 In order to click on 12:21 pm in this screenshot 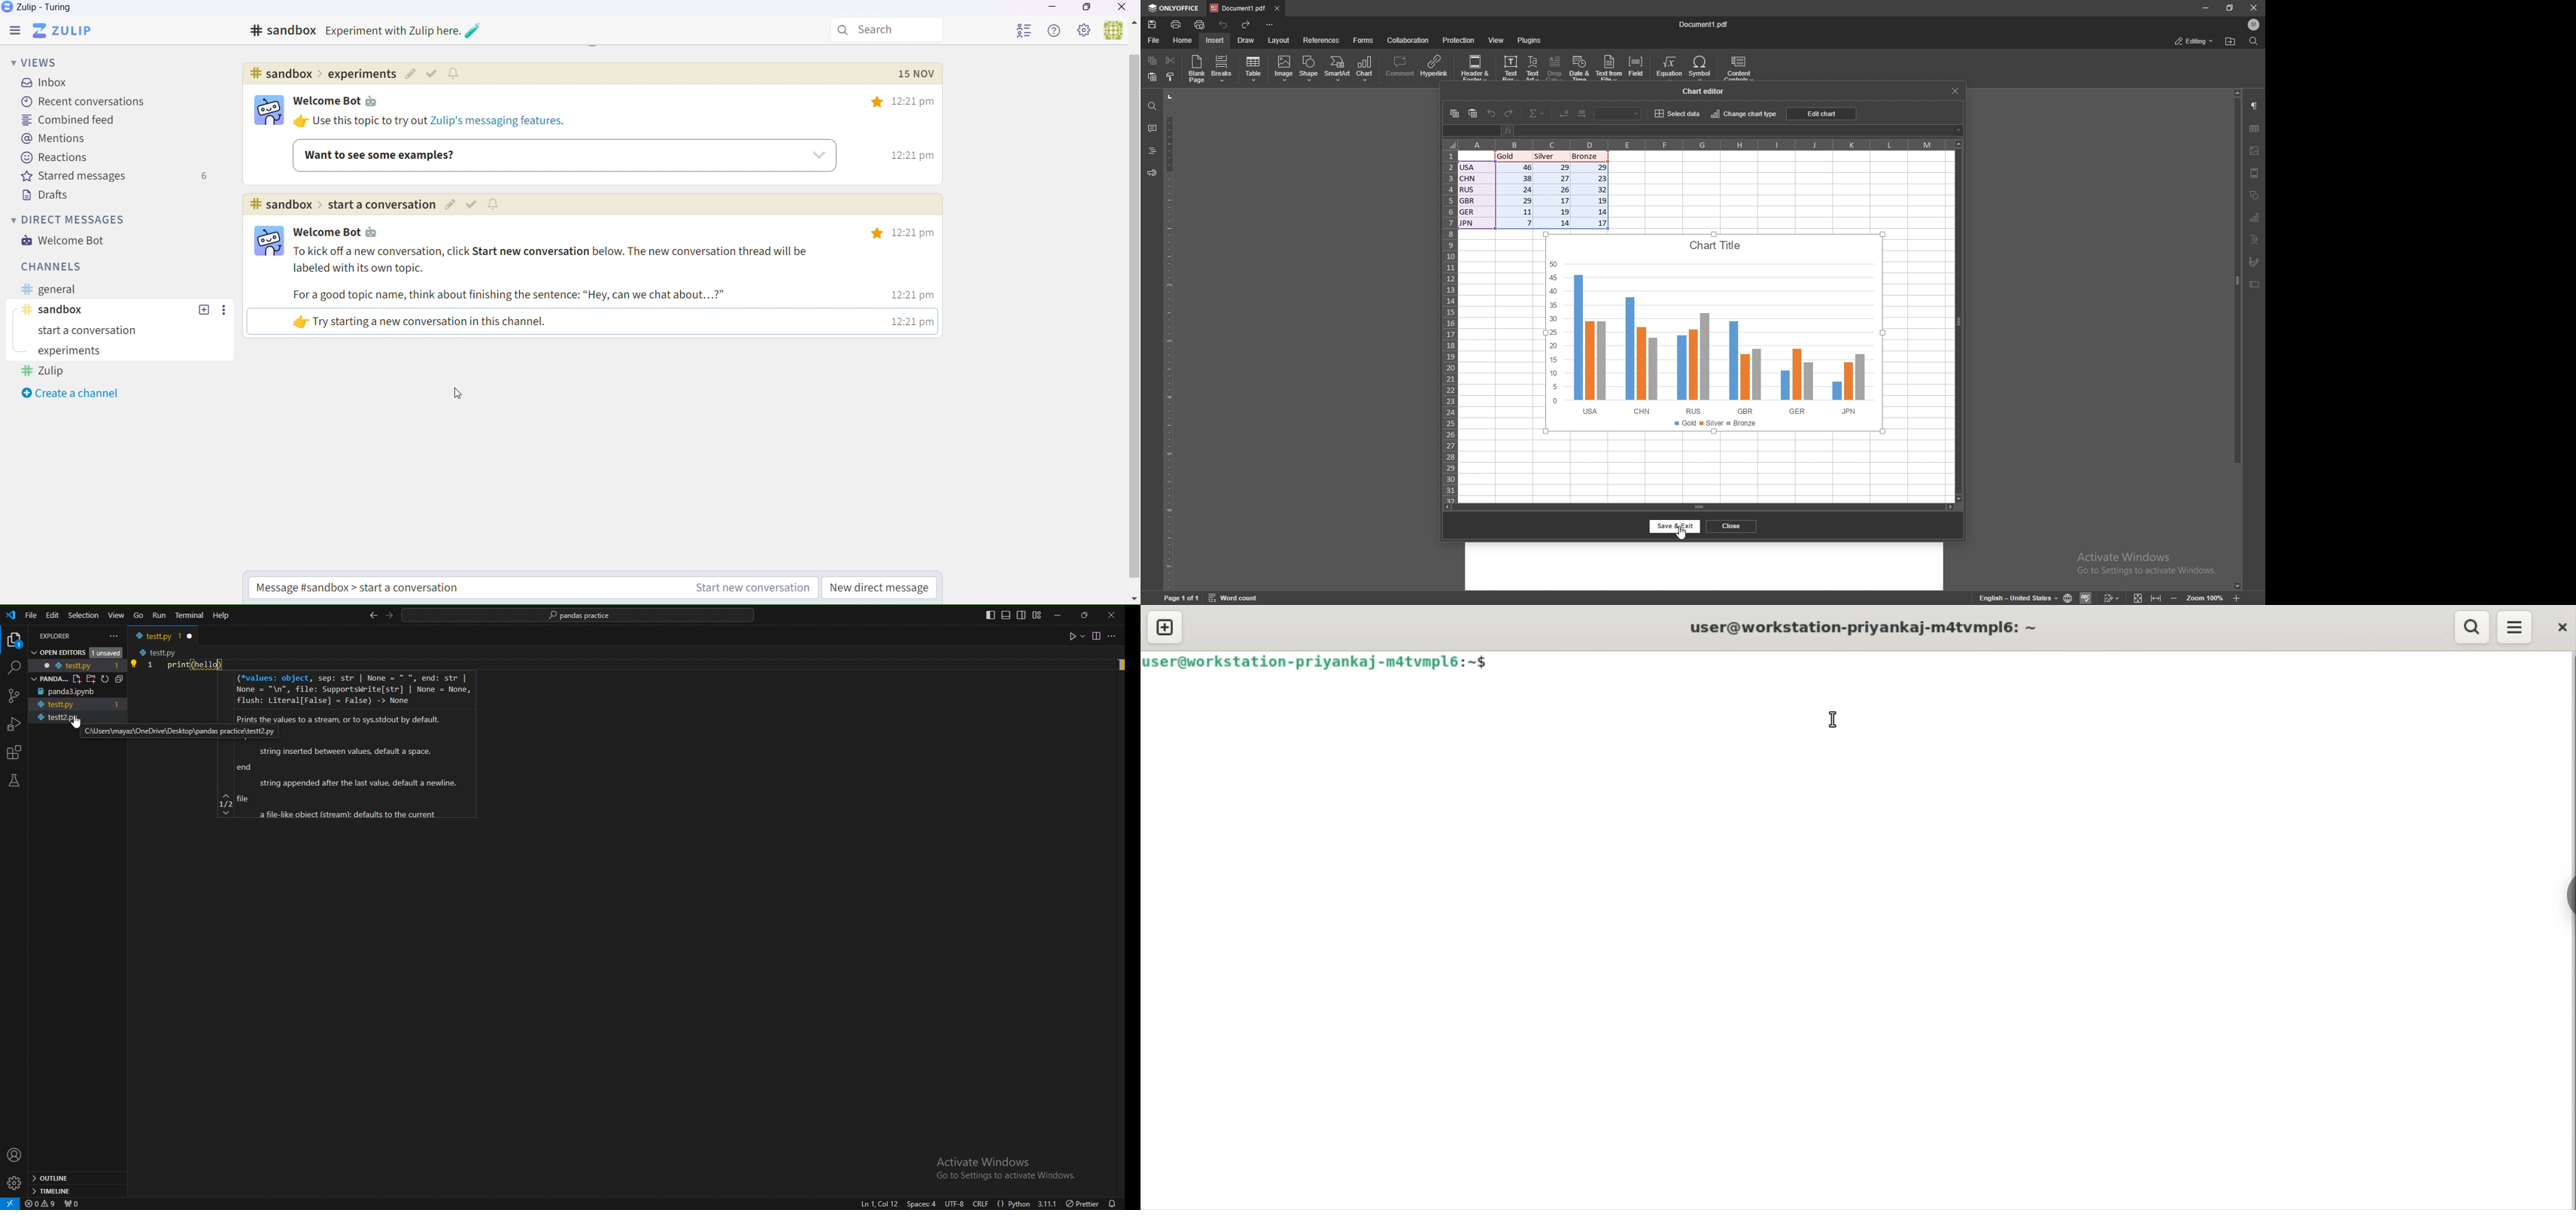, I will do `click(900, 234)`.